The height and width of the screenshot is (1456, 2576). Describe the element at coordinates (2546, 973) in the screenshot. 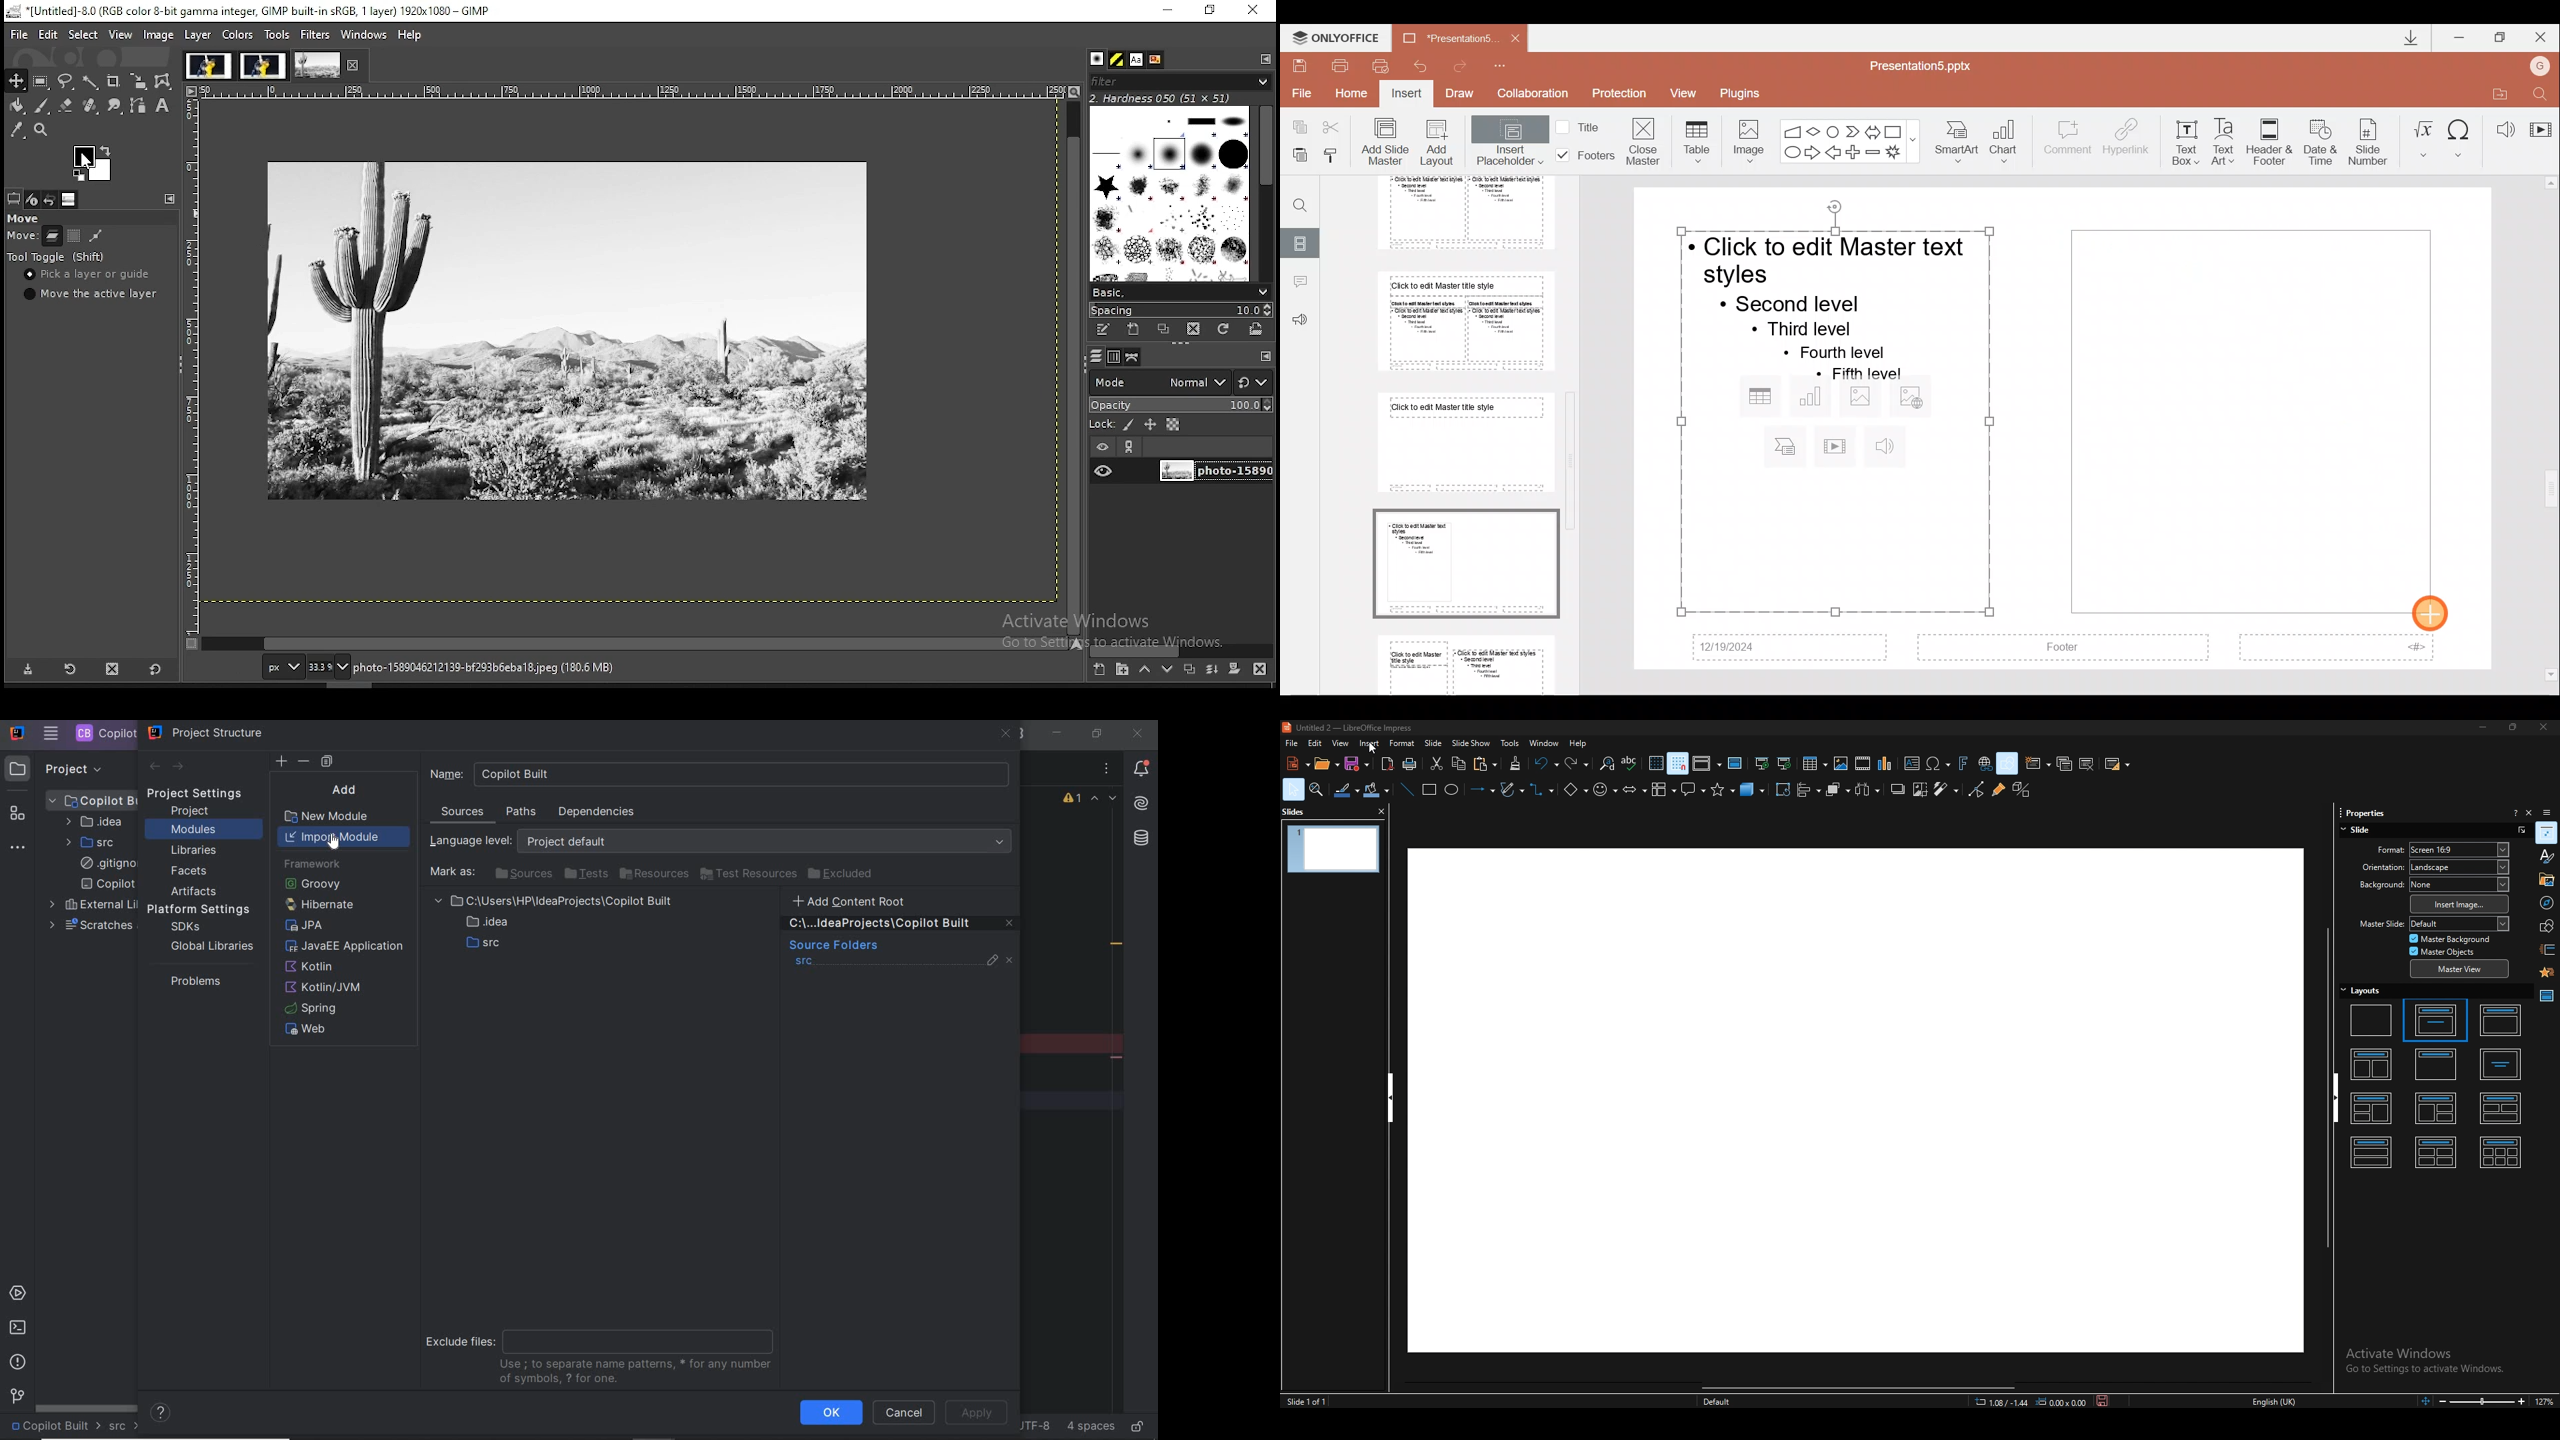

I see `animation` at that location.